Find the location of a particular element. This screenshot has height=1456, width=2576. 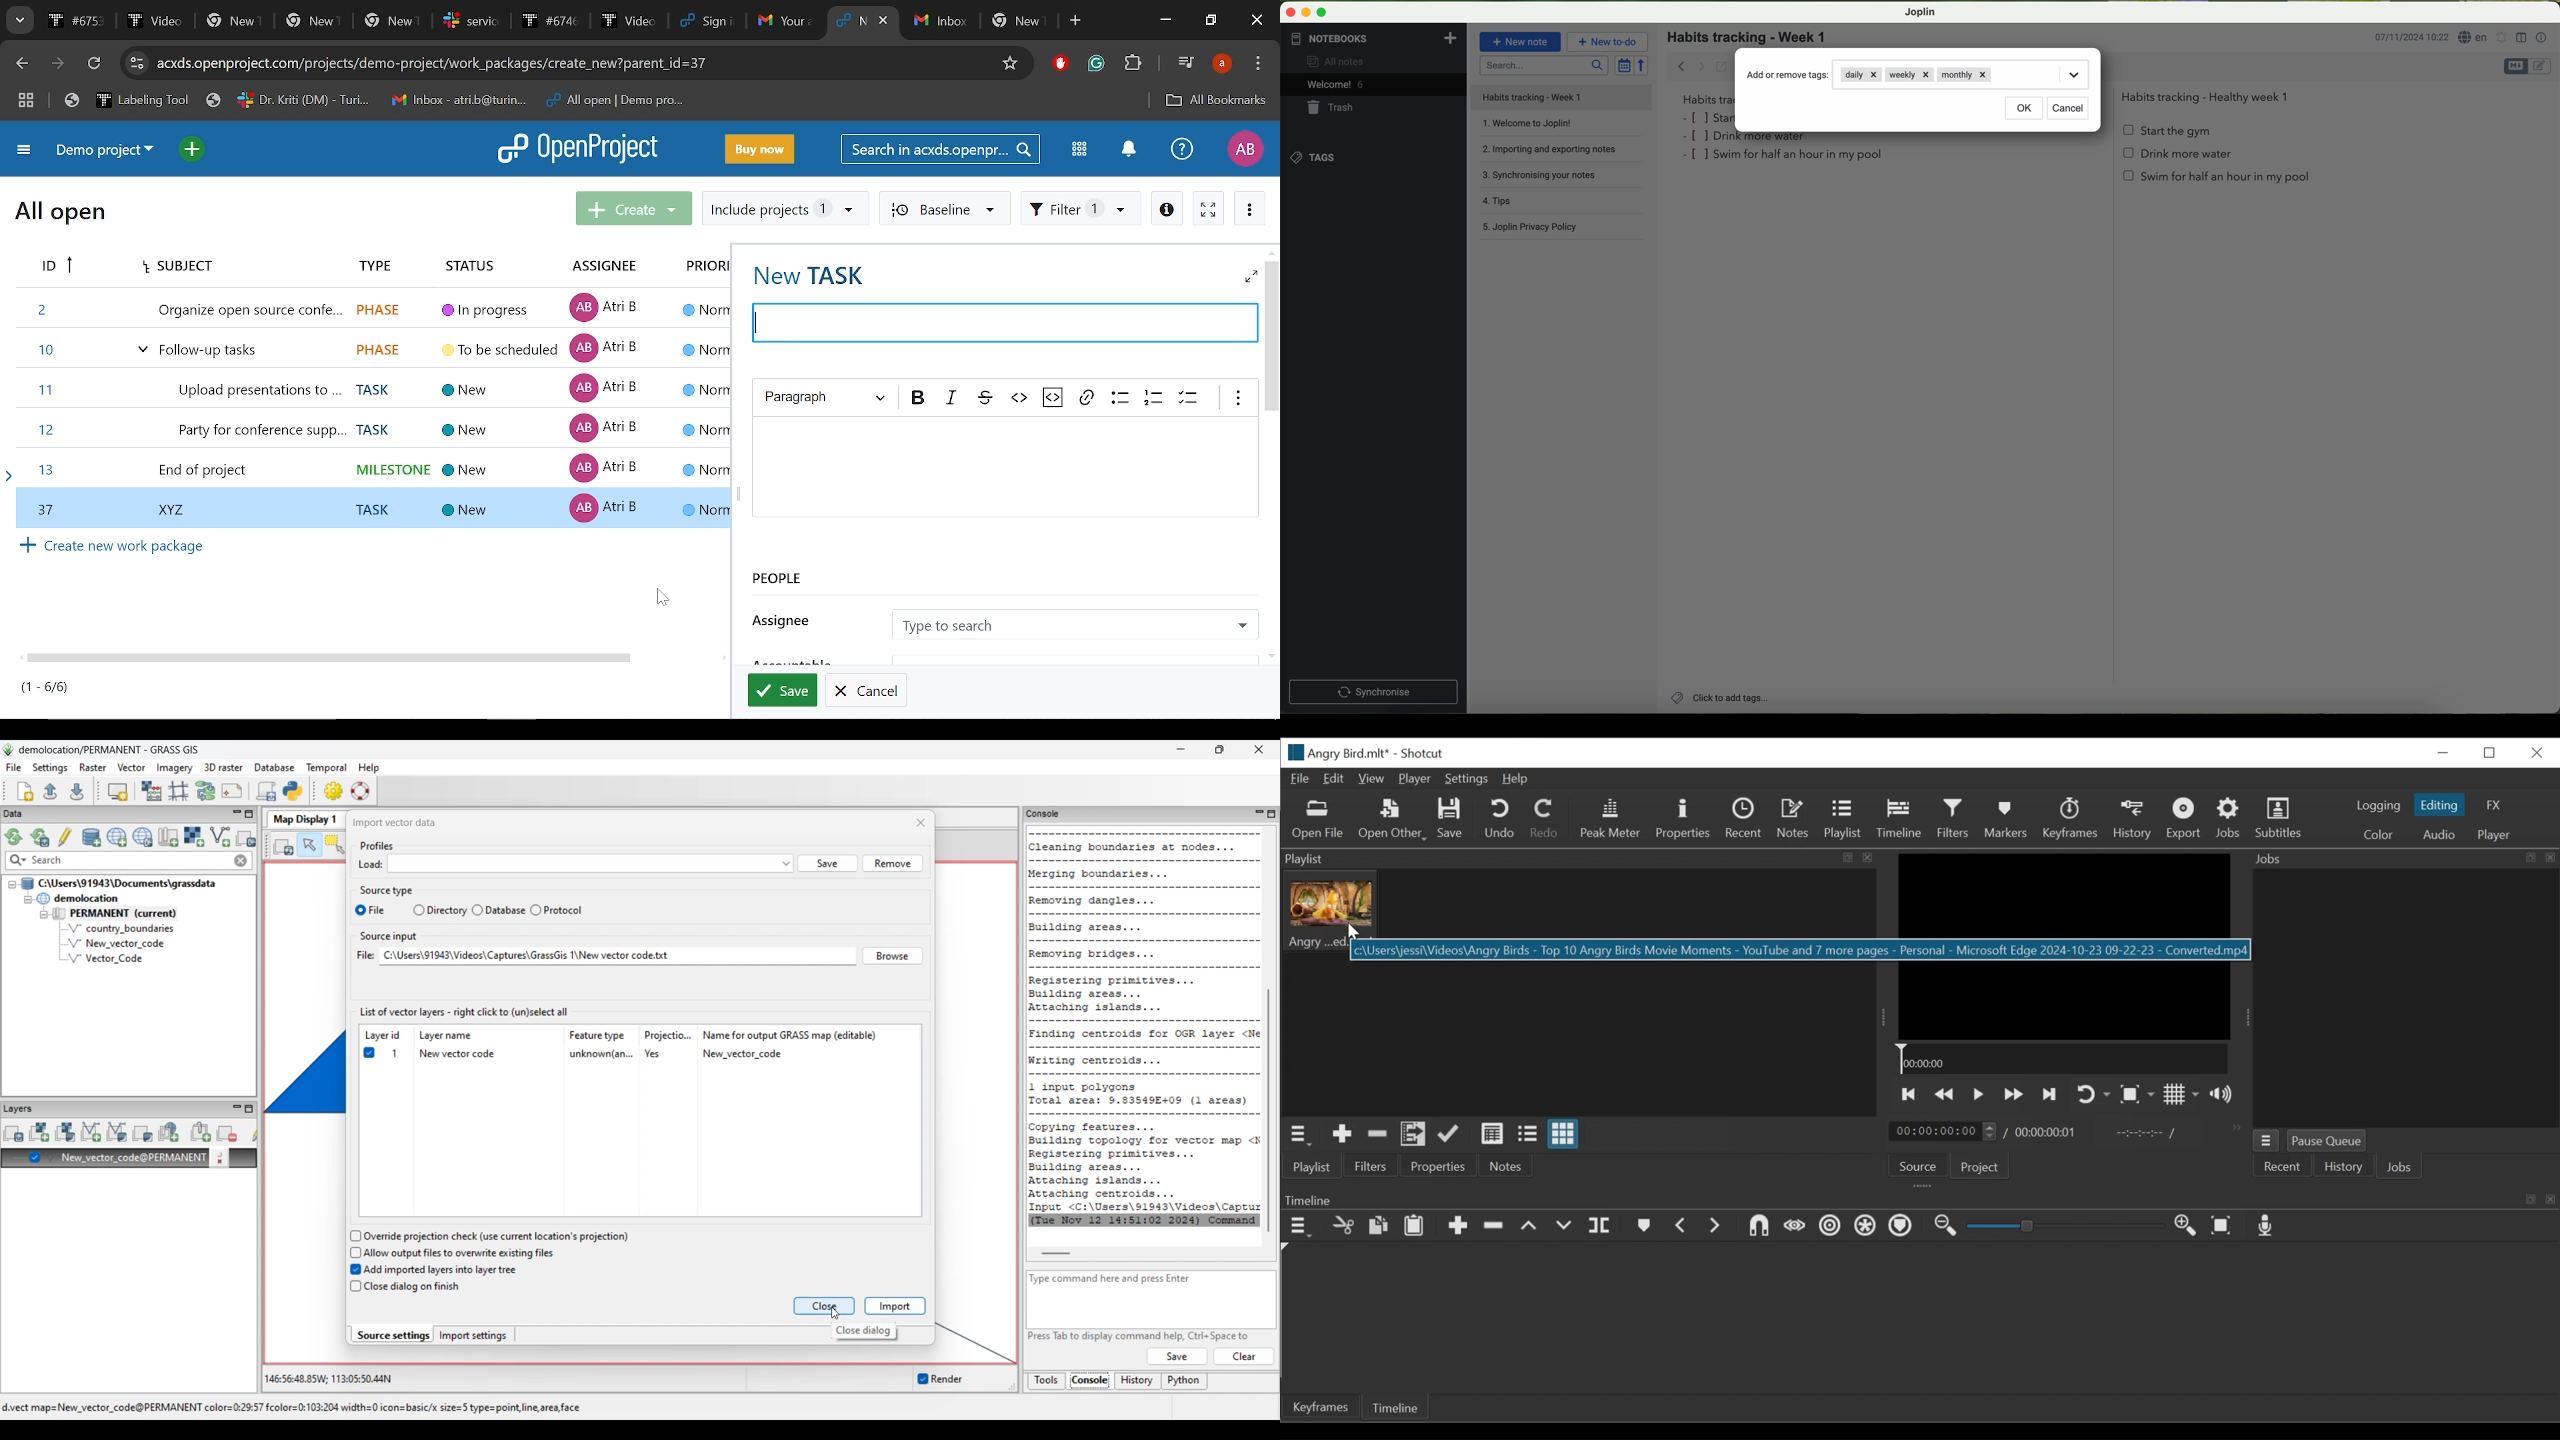

start the gym is located at coordinates (2168, 131).